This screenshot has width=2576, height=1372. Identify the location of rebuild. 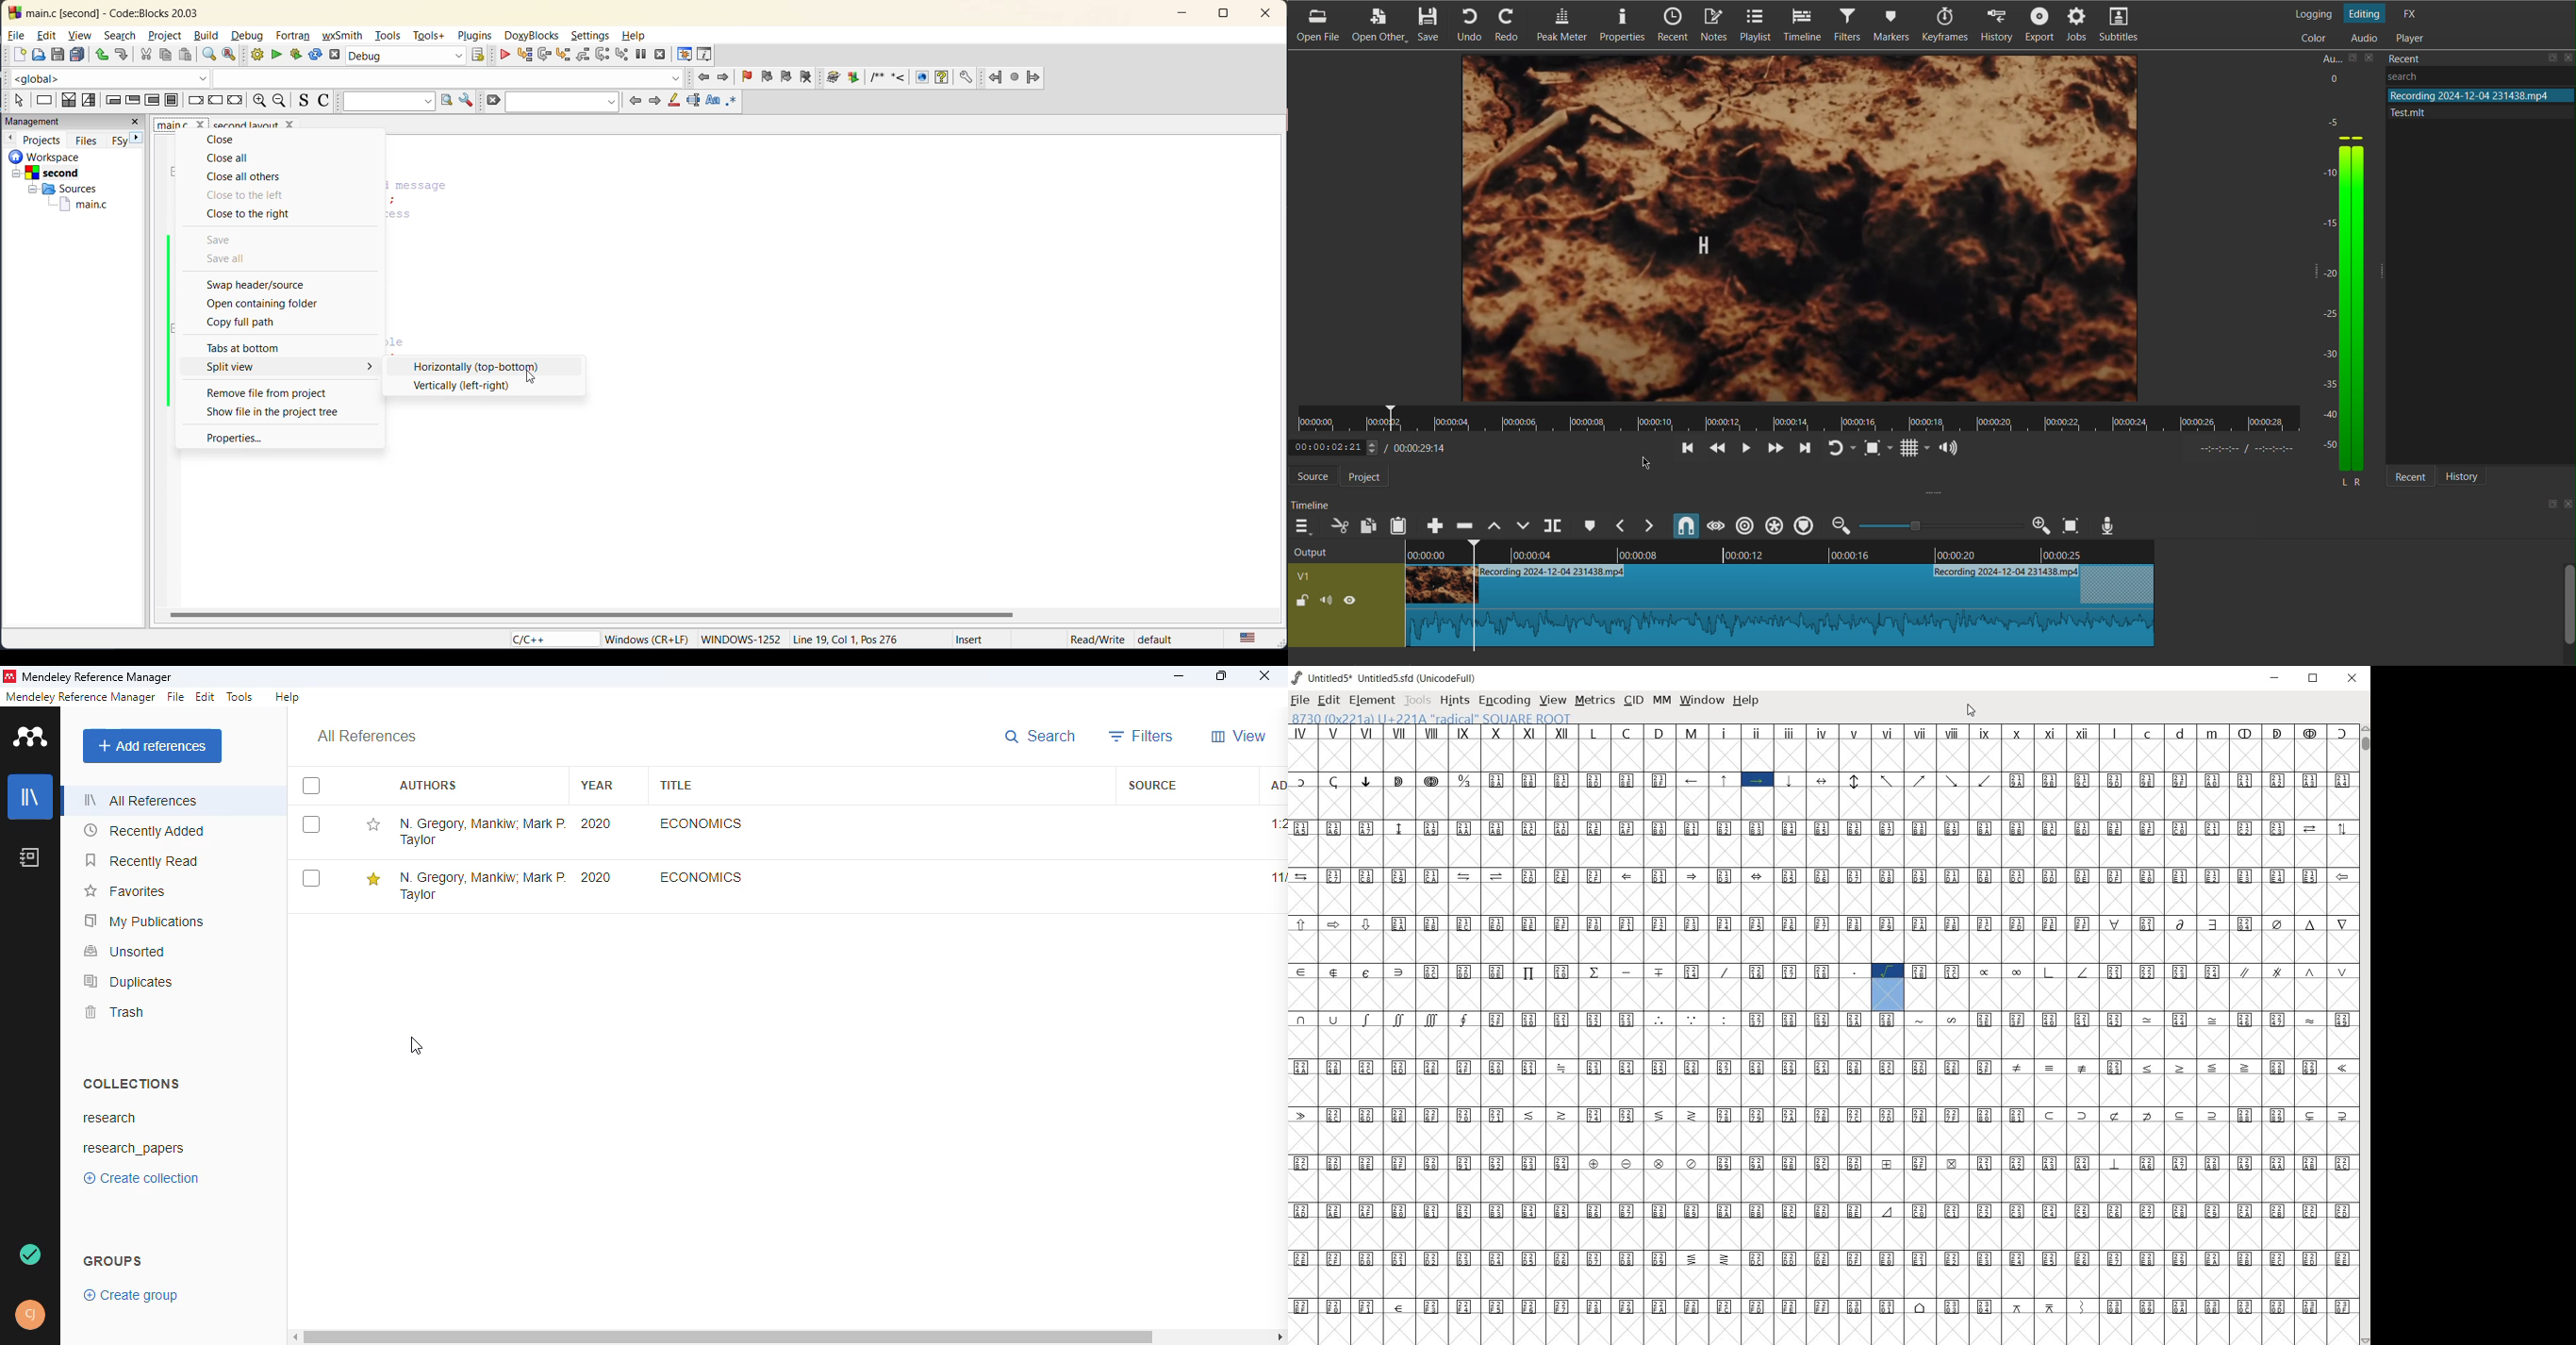
(315, 56).